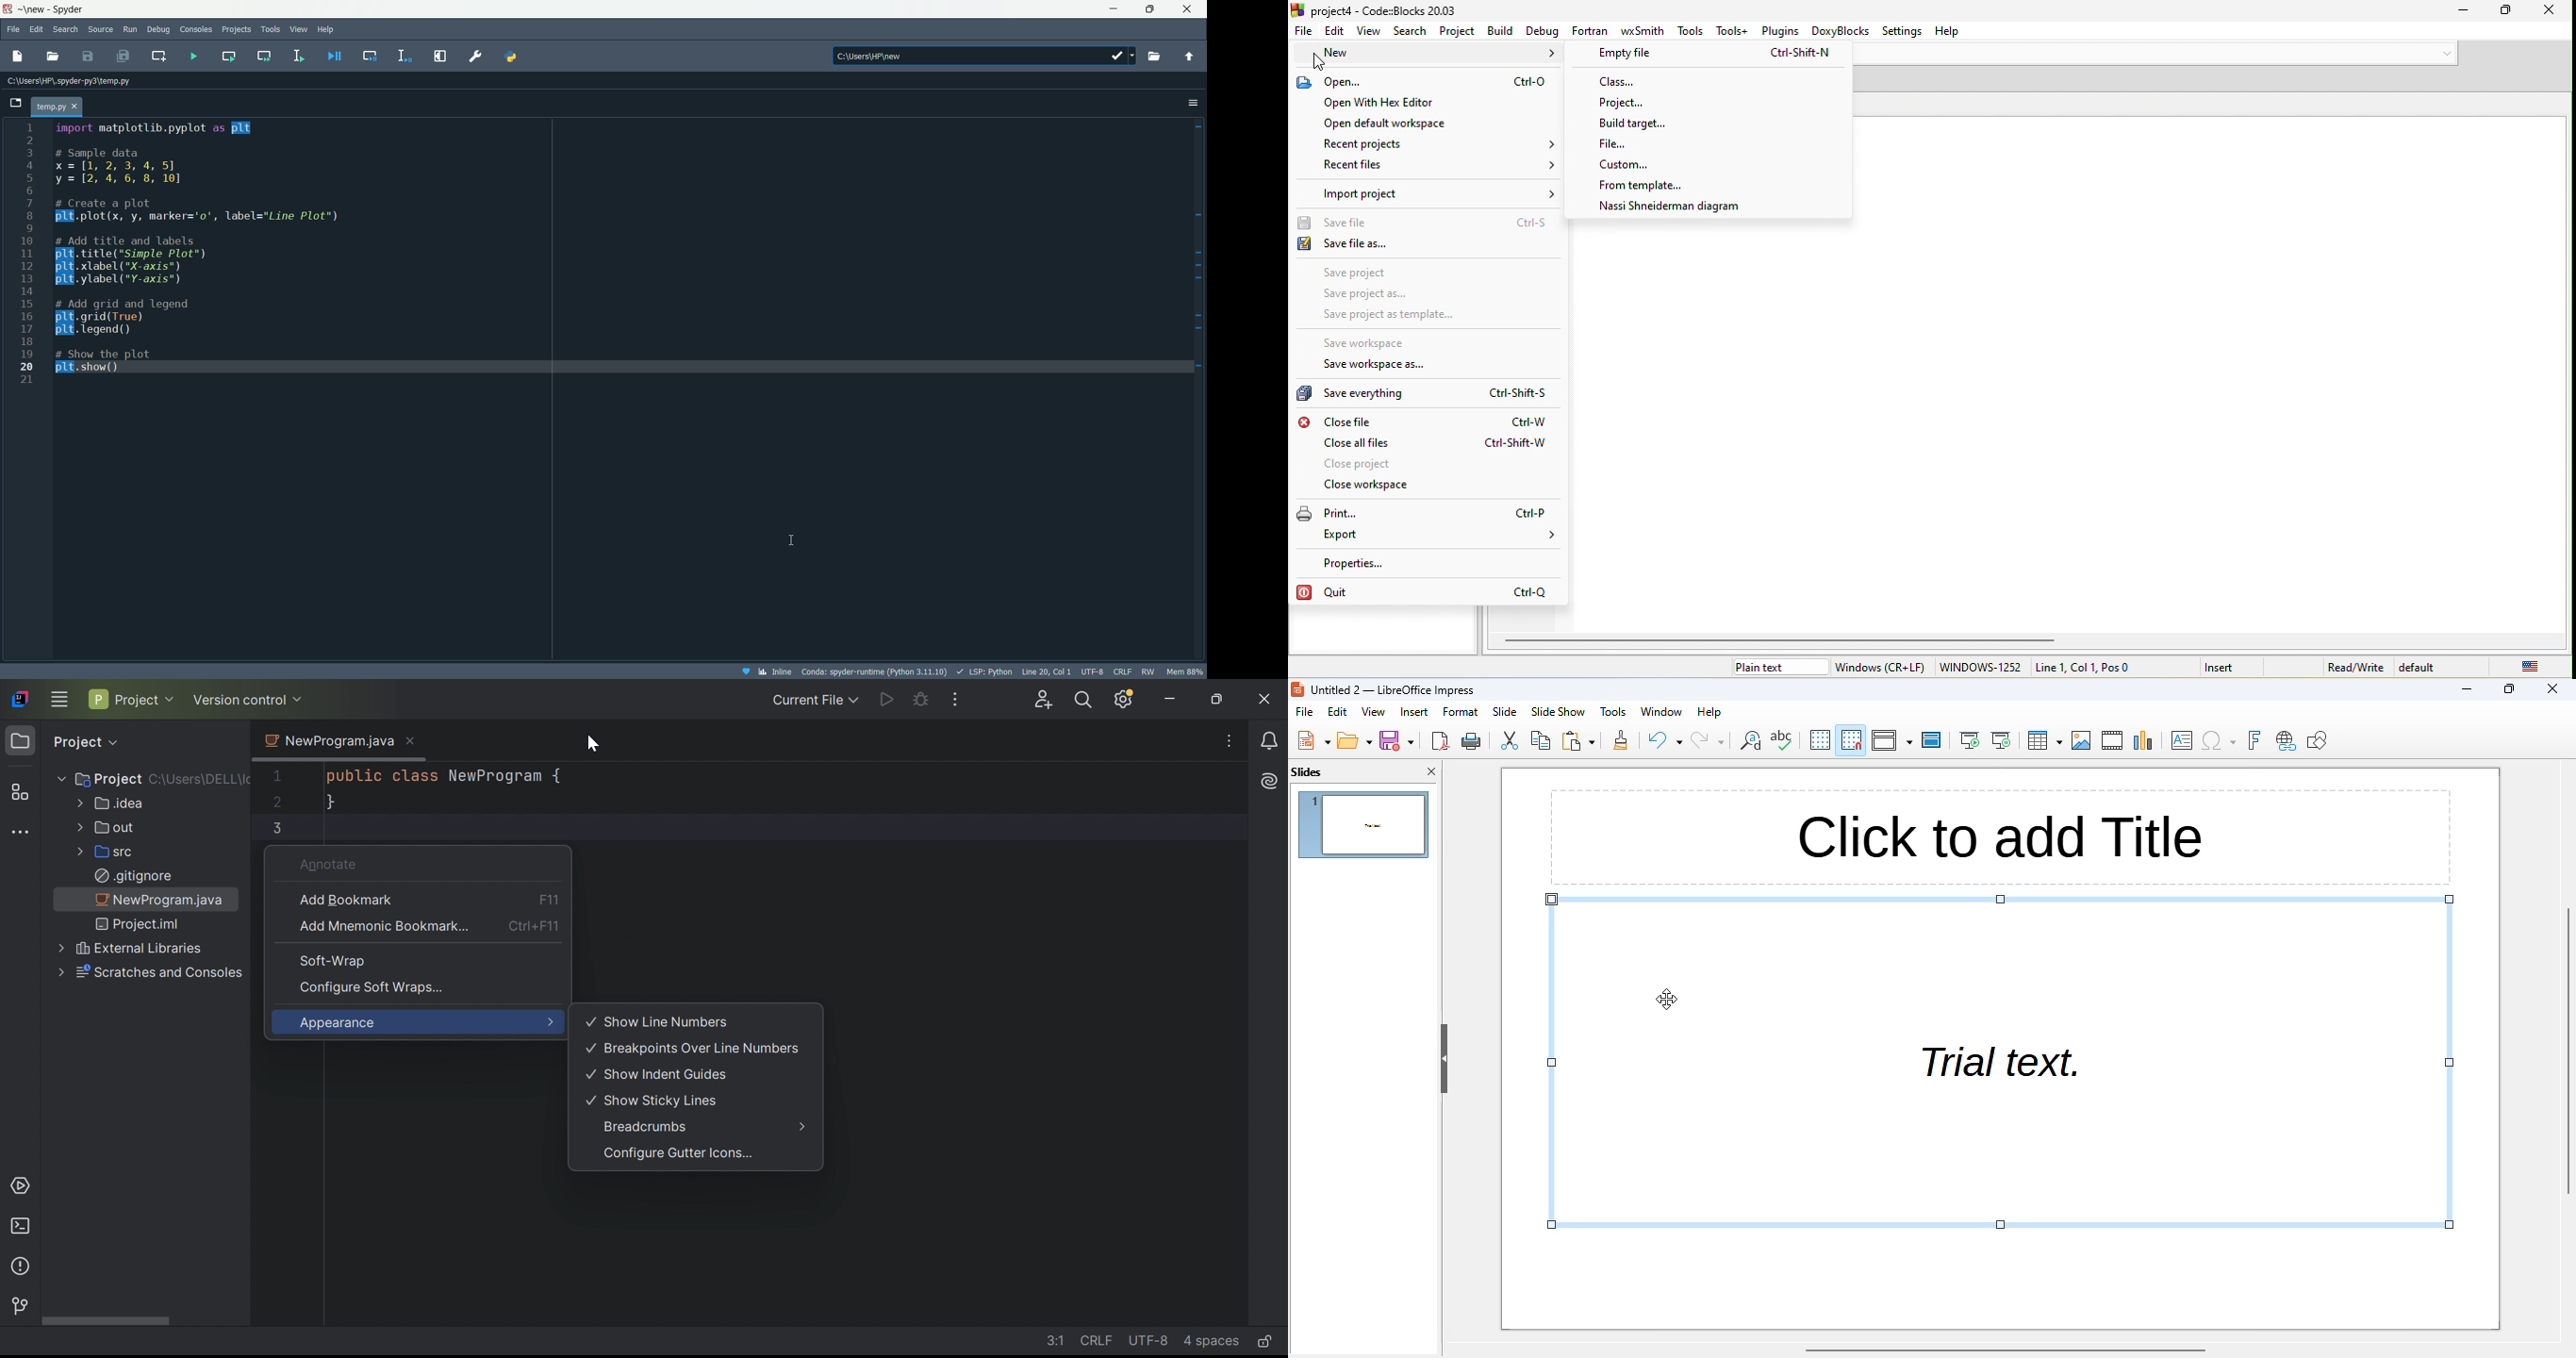 This screenshot has height=1372, width=2576. Describe the element at coordinates (1299, 9) in the screenshot. I see `icon` at that location.